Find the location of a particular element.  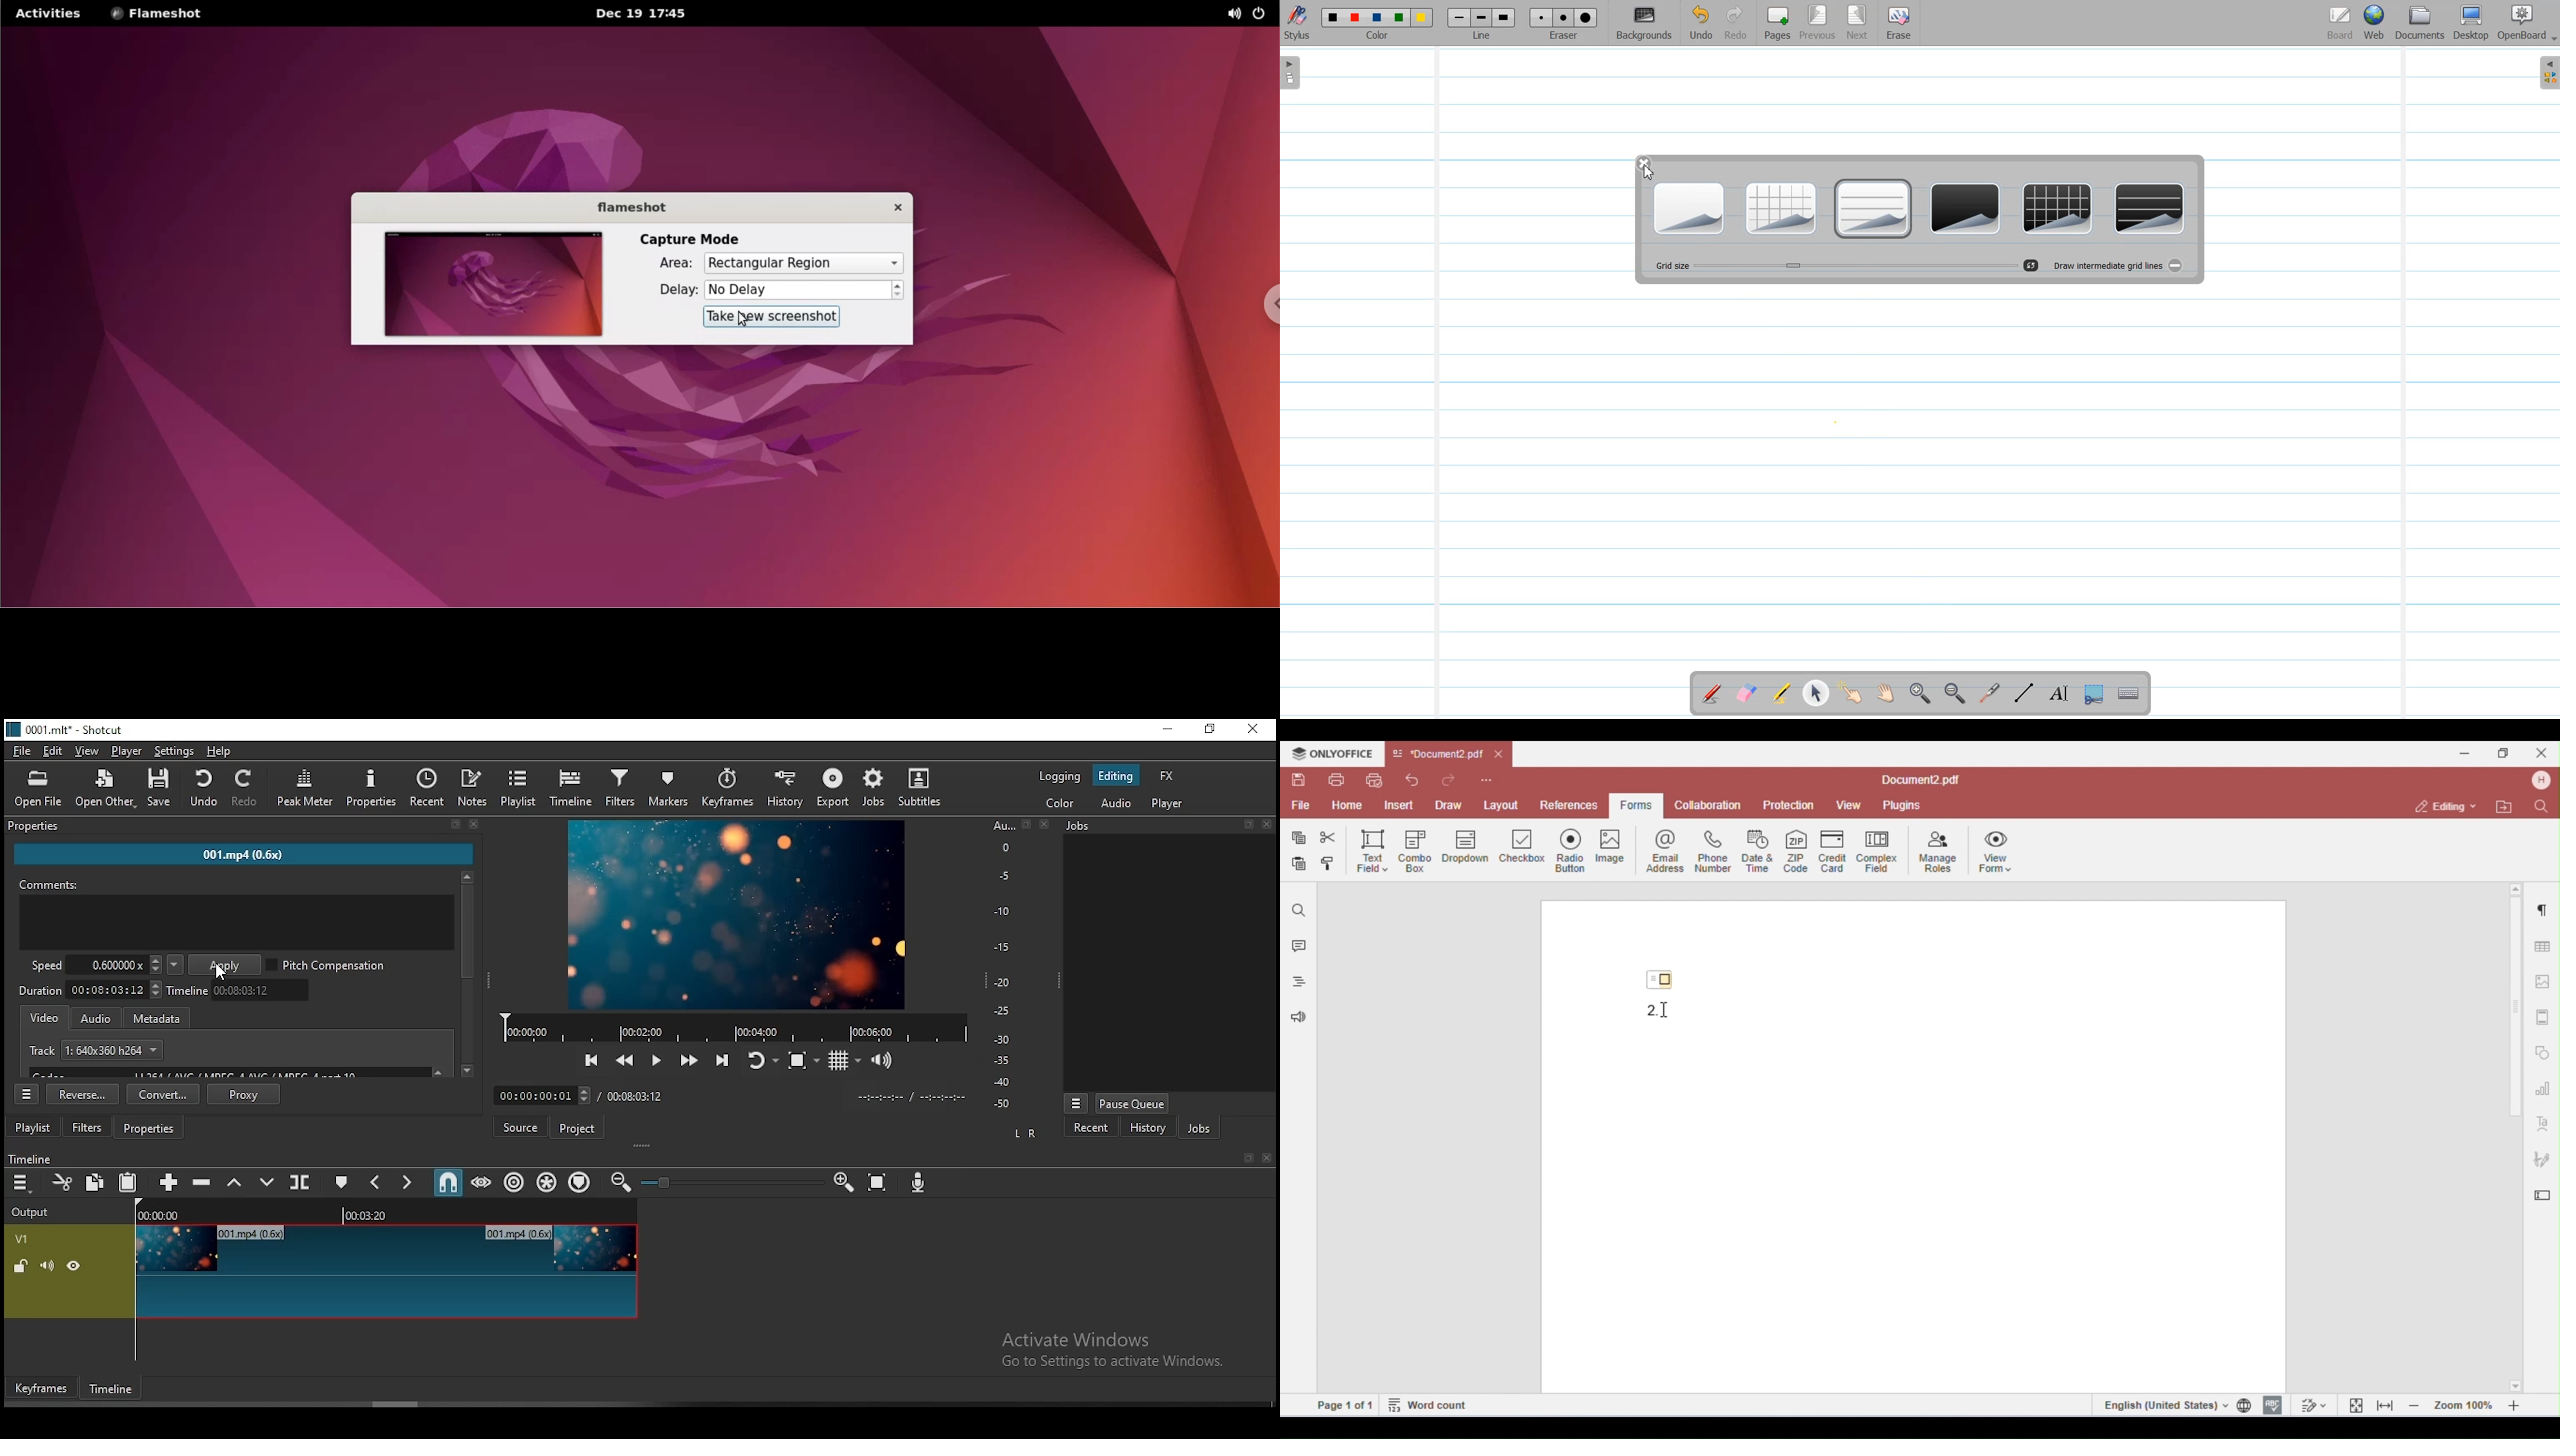

Previous is located at coordinates (1819, 23).